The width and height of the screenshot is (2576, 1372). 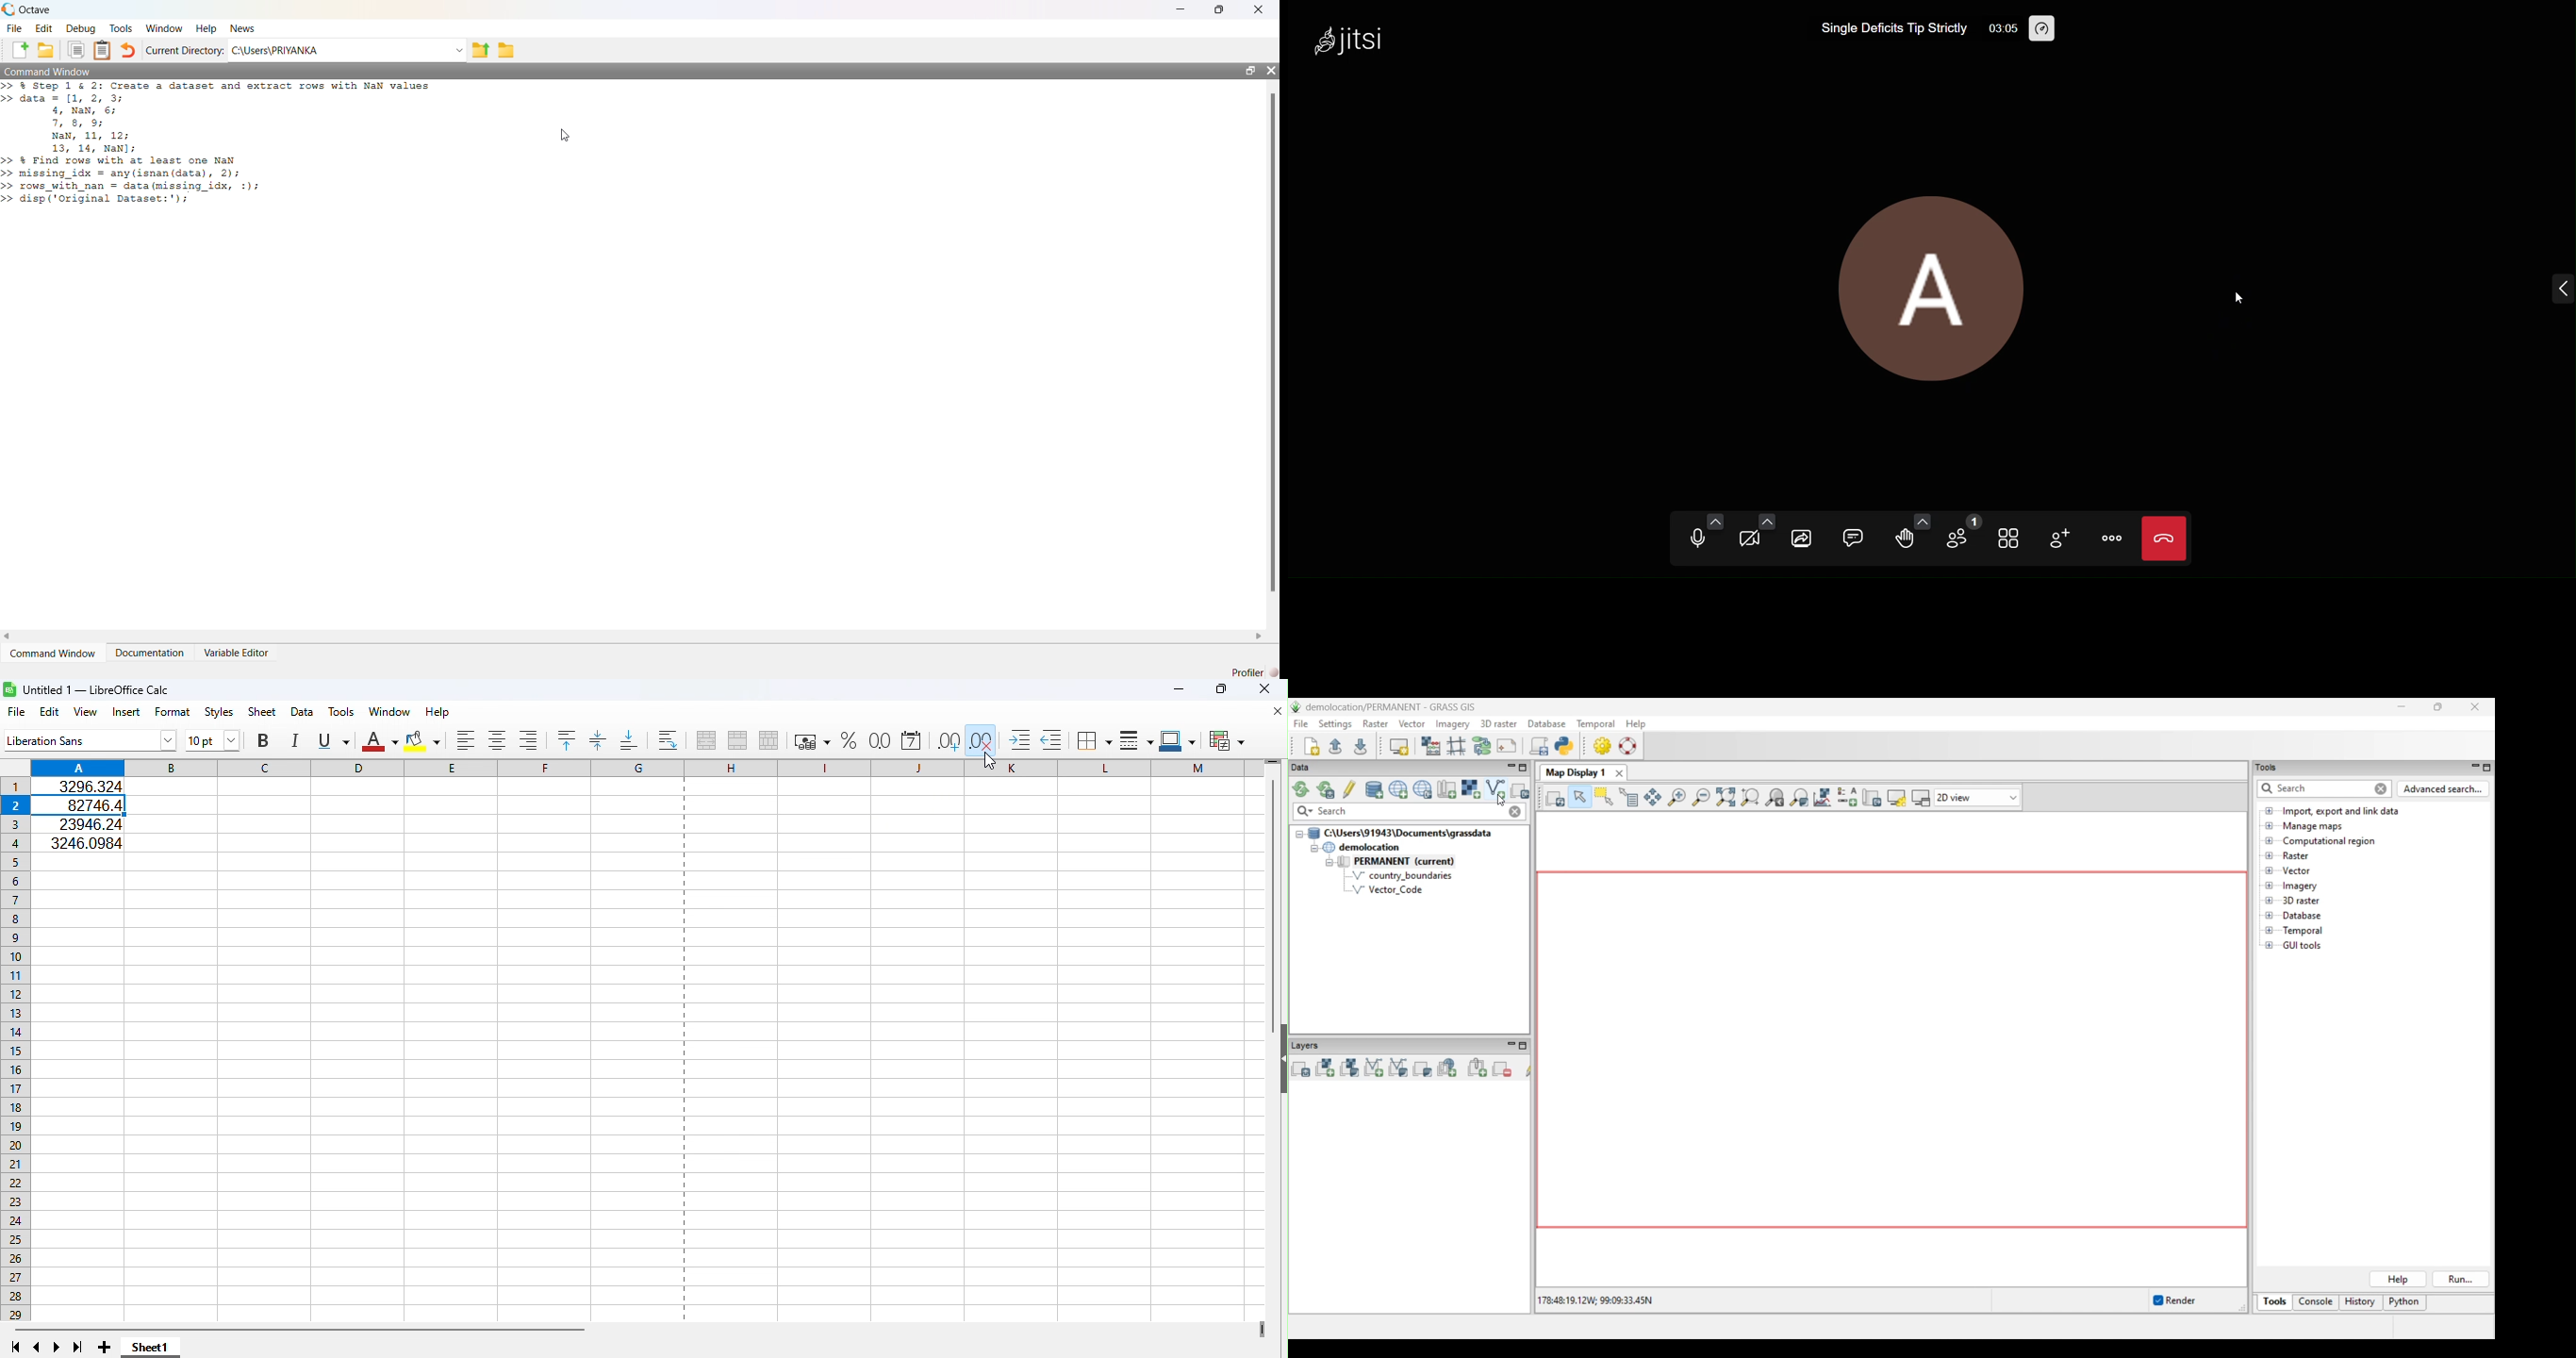 What do you see at coordinates (627, 738) in the screenshot?
I see `Align bottom` at bounding box center [627, 738].